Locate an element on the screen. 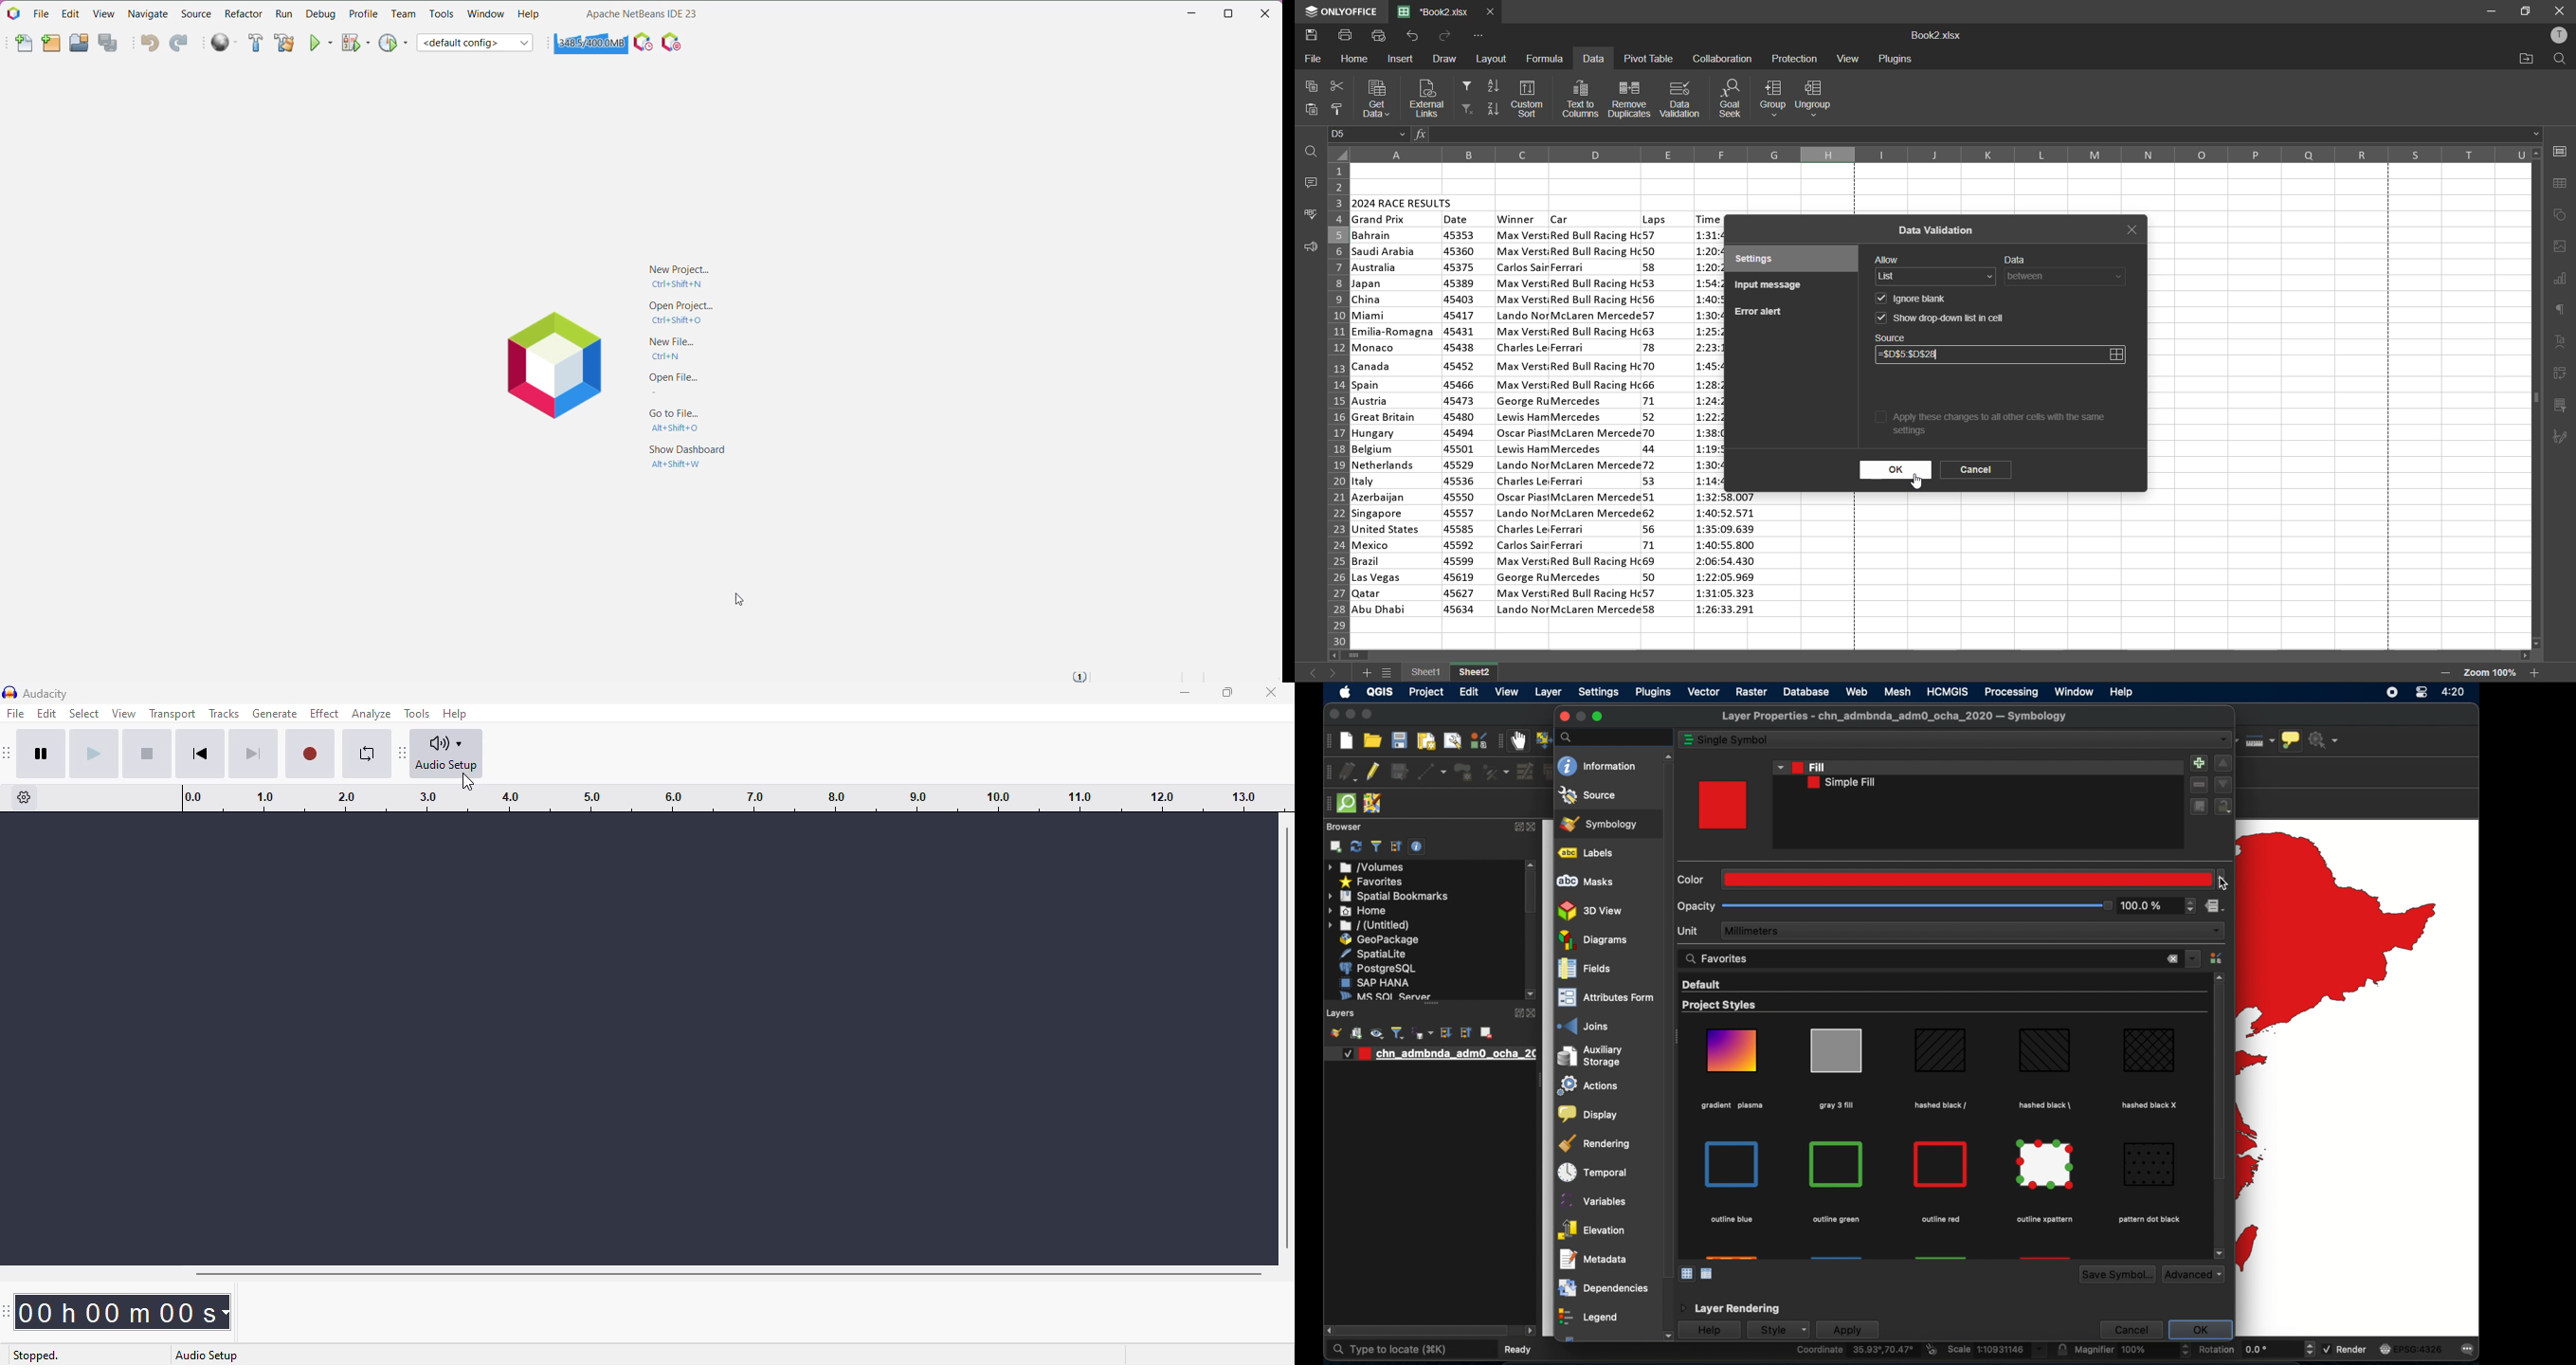 The image size is (2576, 1372). save edits is located at coordinates (1400, 772).